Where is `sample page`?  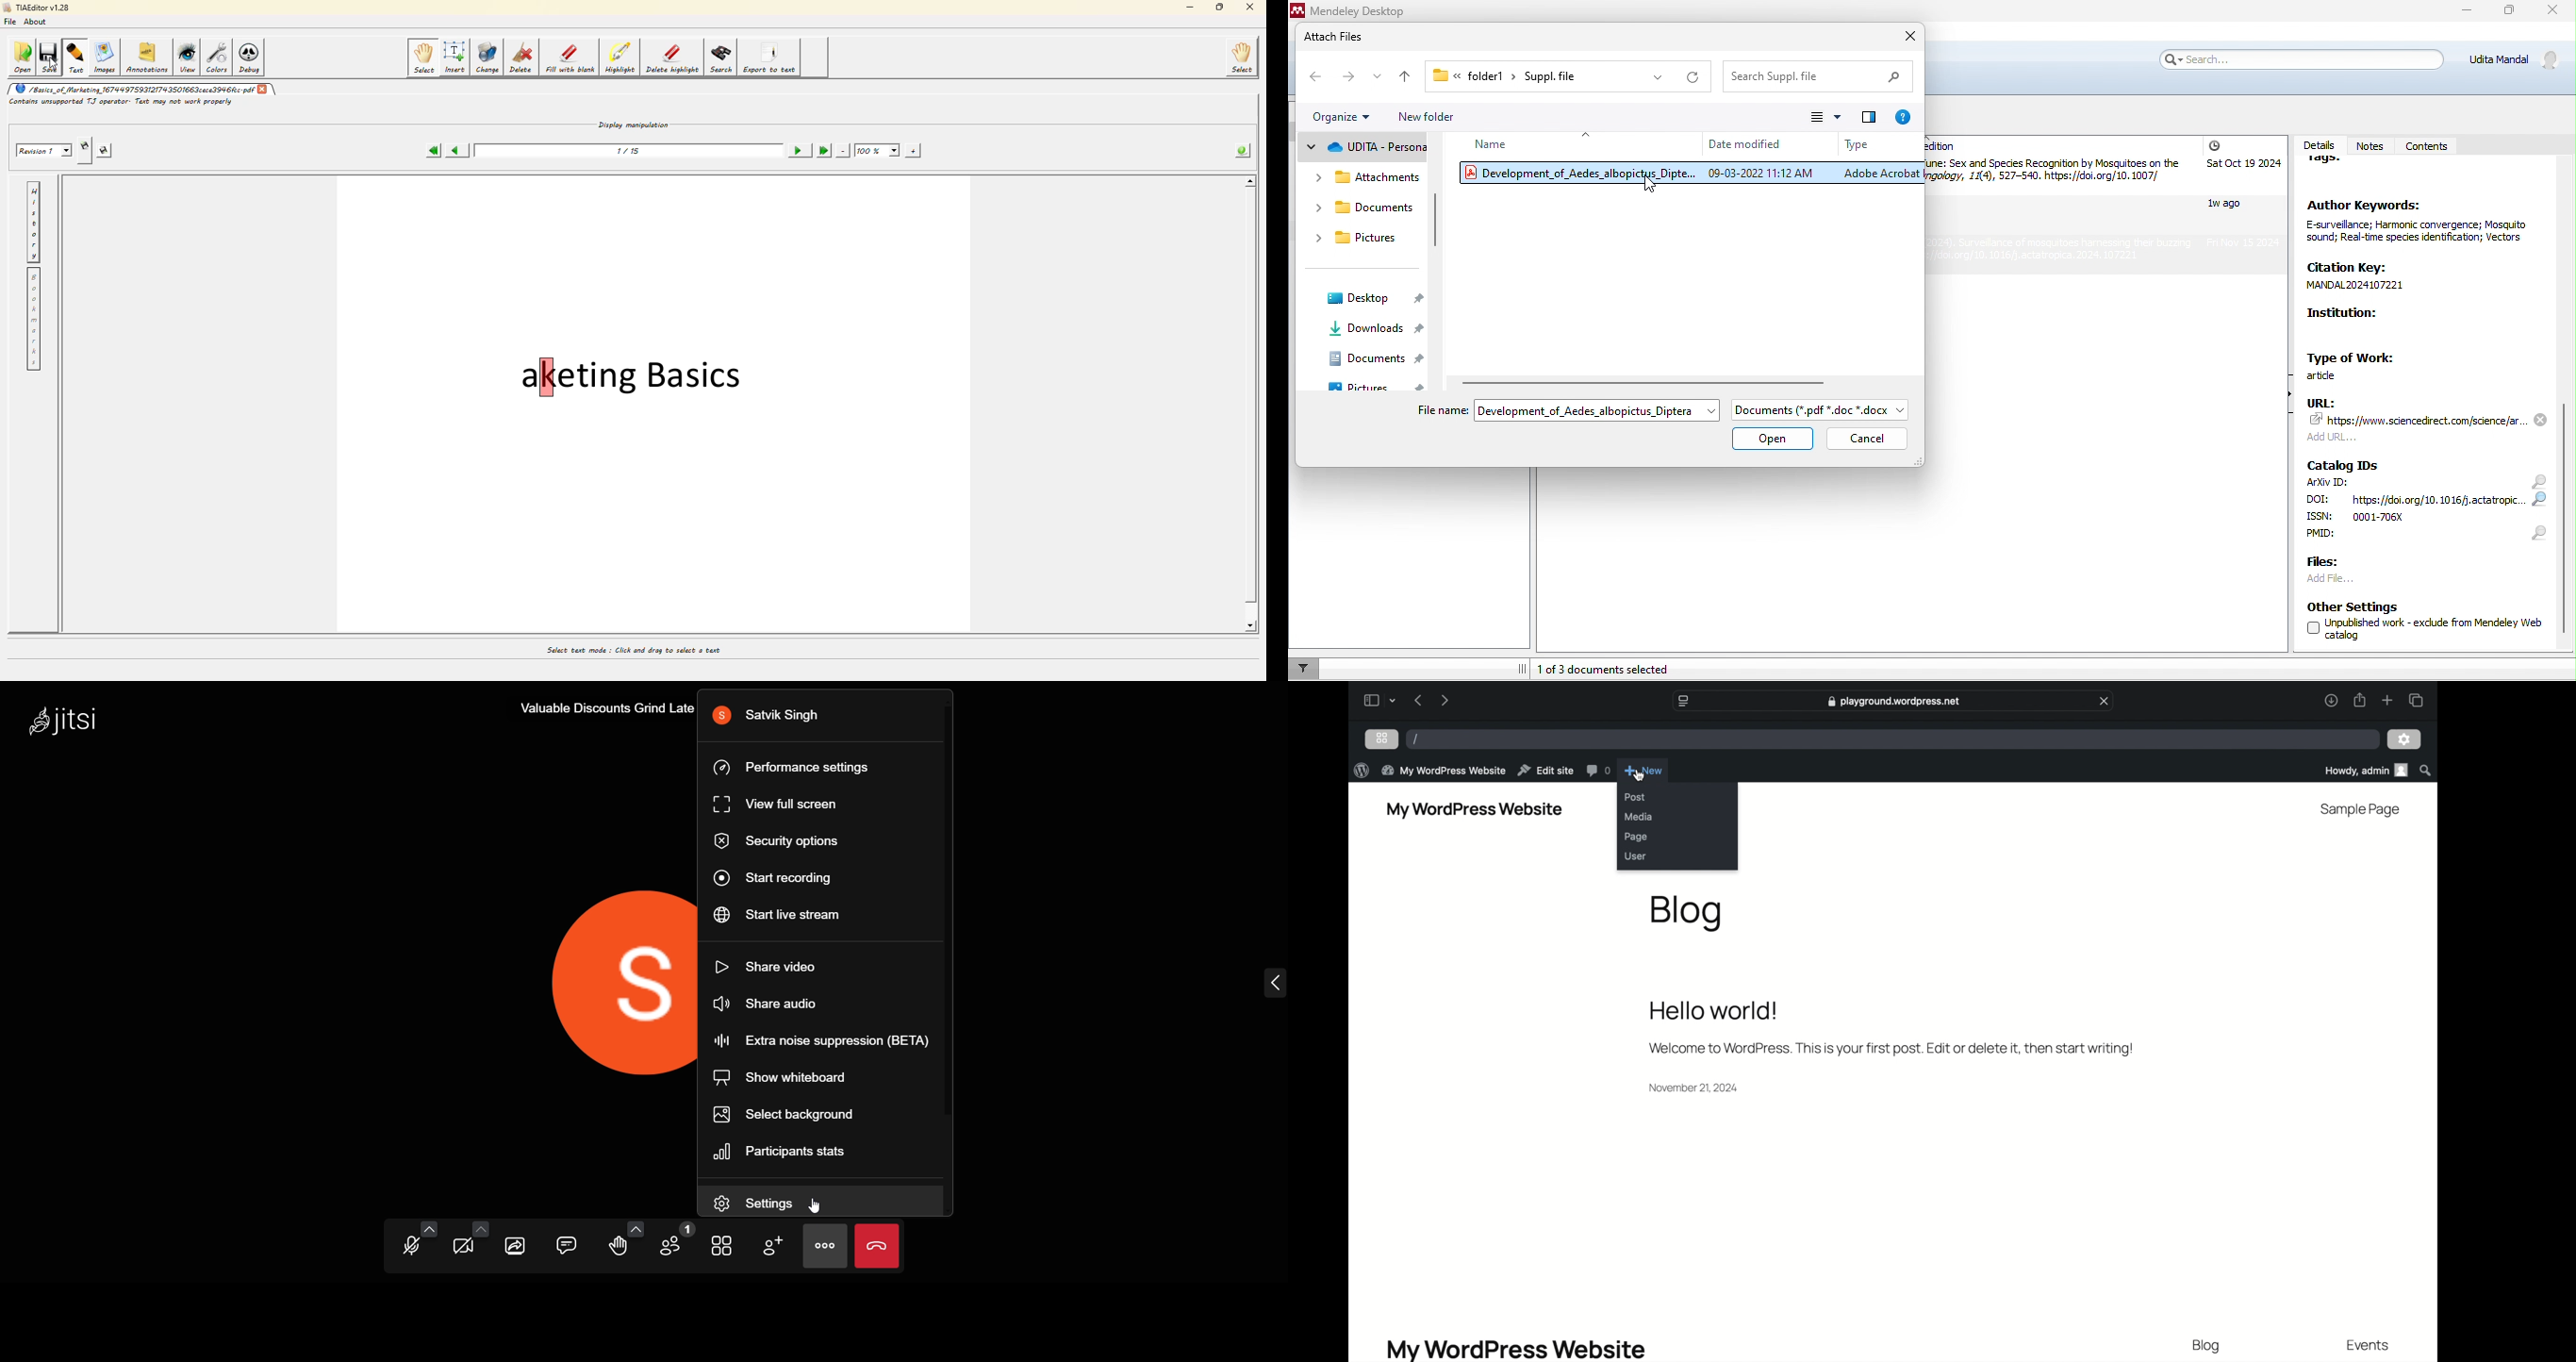
sample page is located at coordinates (2361, 810).